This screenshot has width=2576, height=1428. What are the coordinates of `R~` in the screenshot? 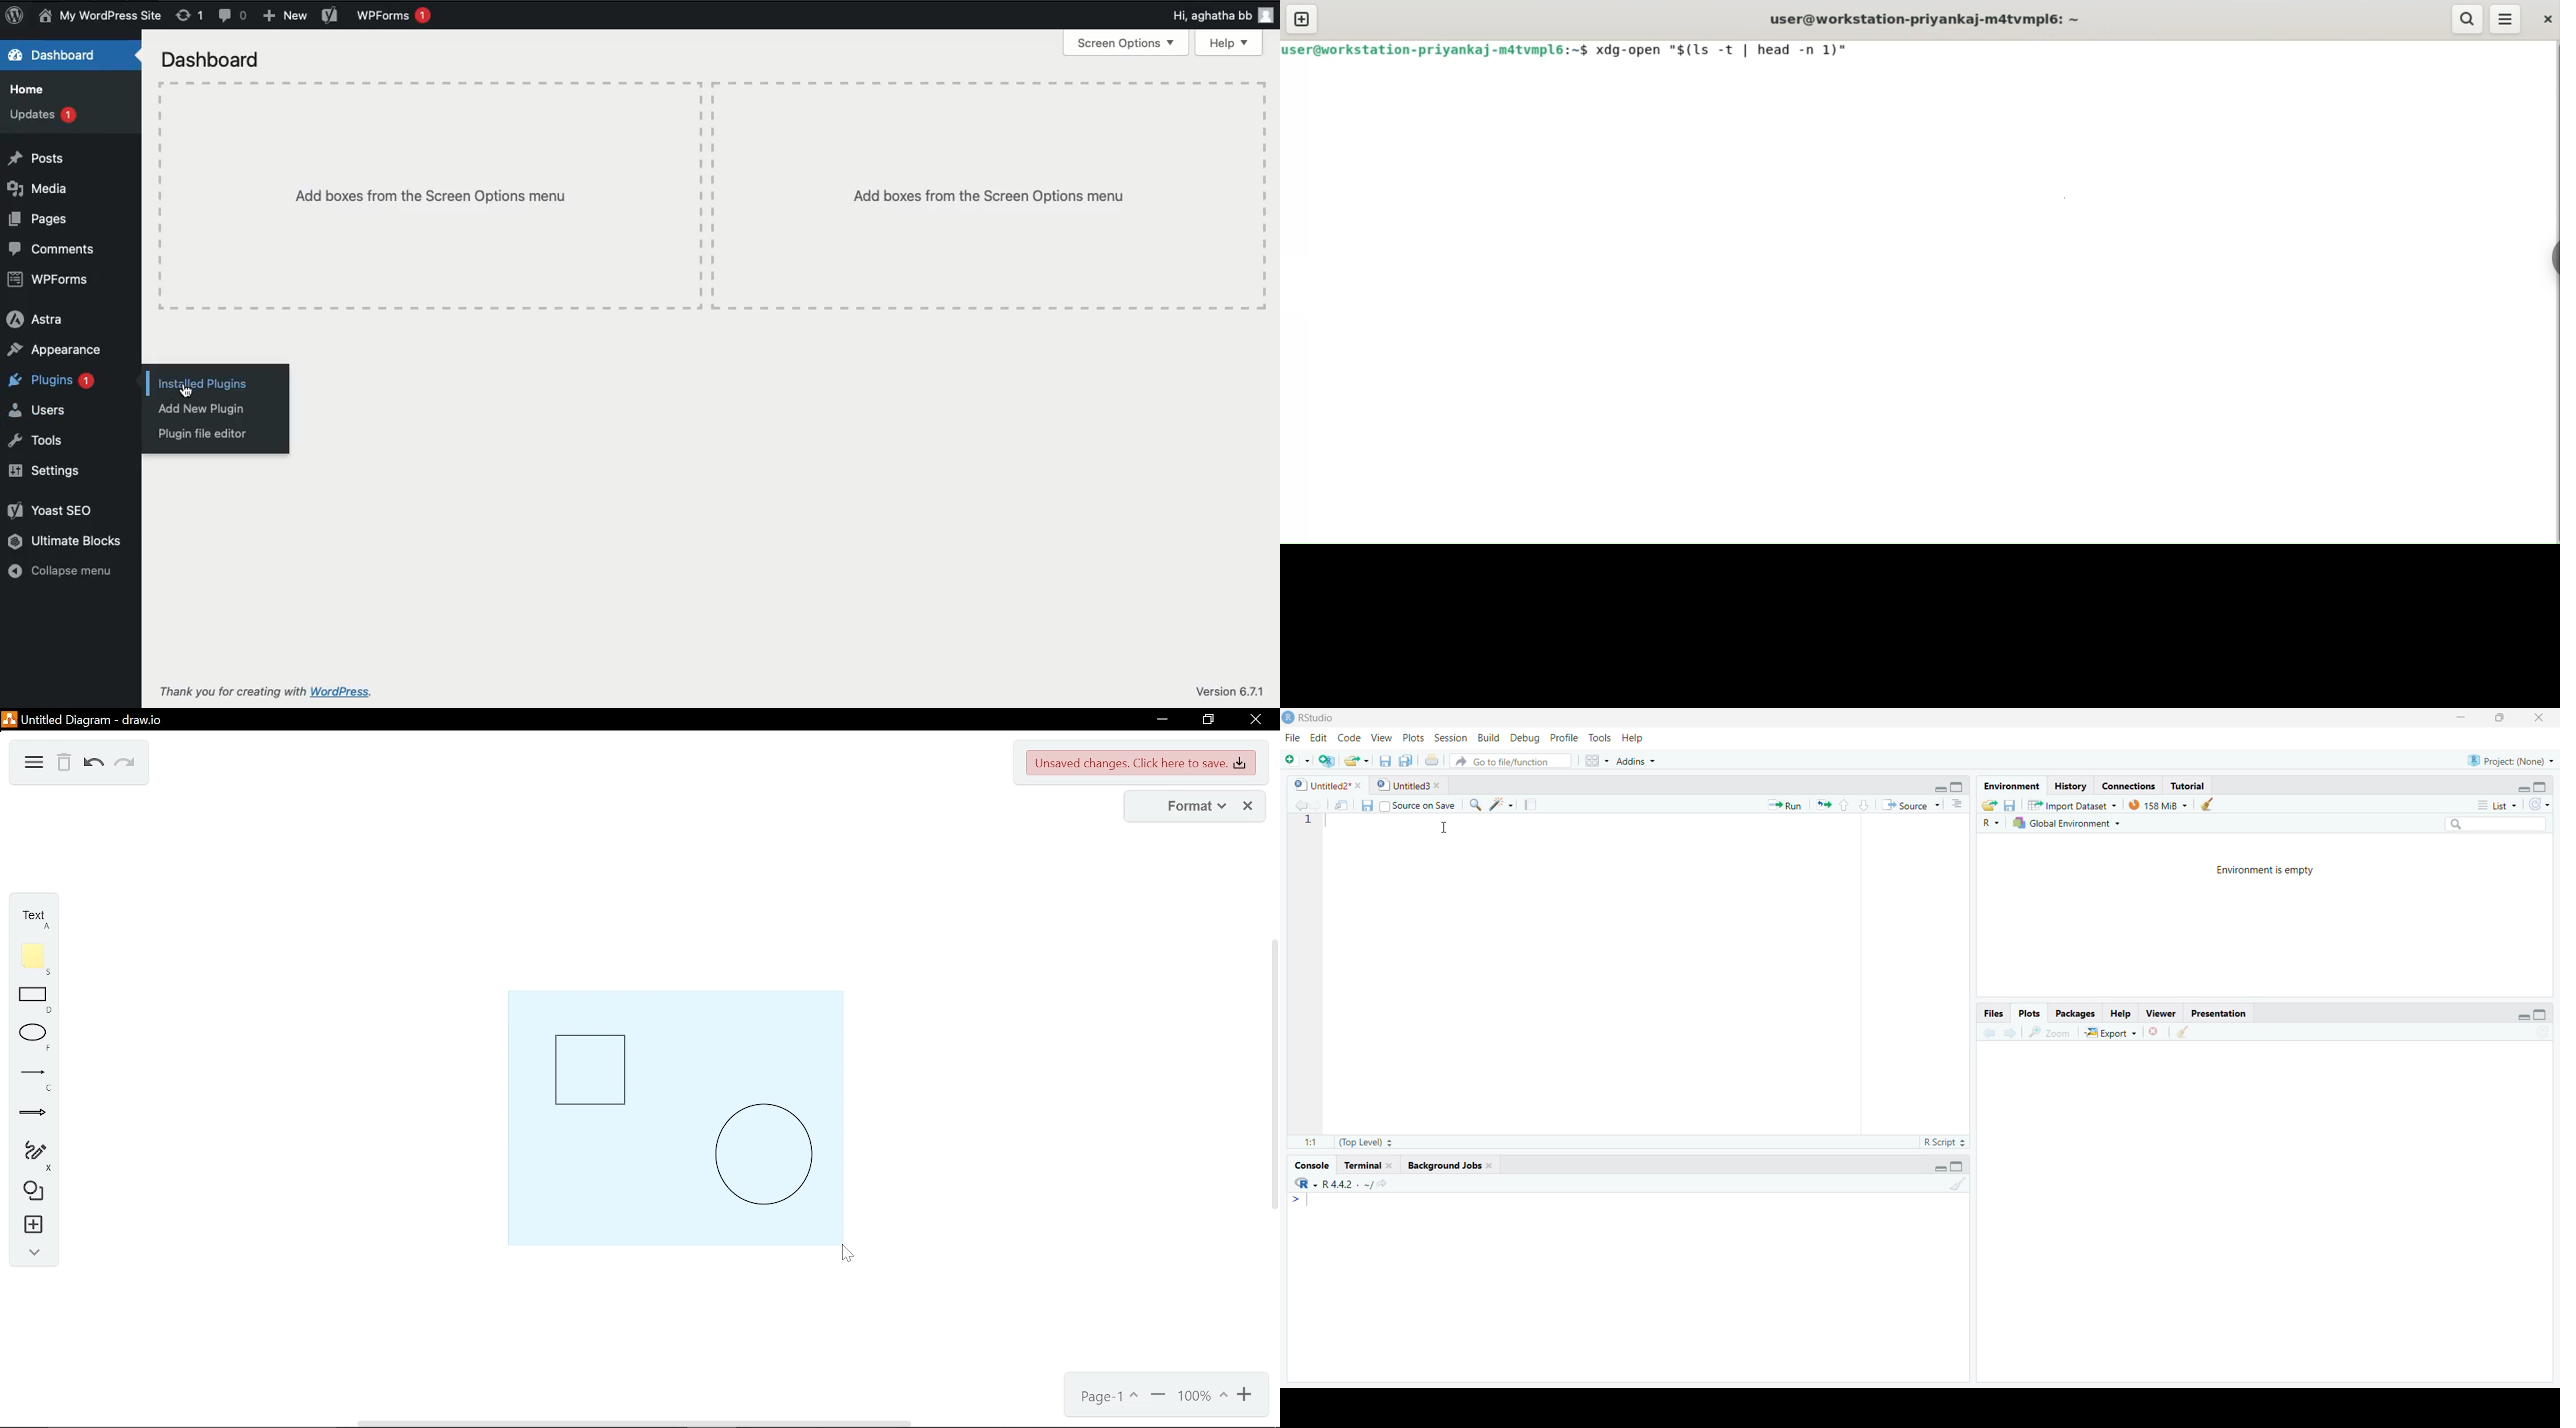 It's located at (1991, 821).